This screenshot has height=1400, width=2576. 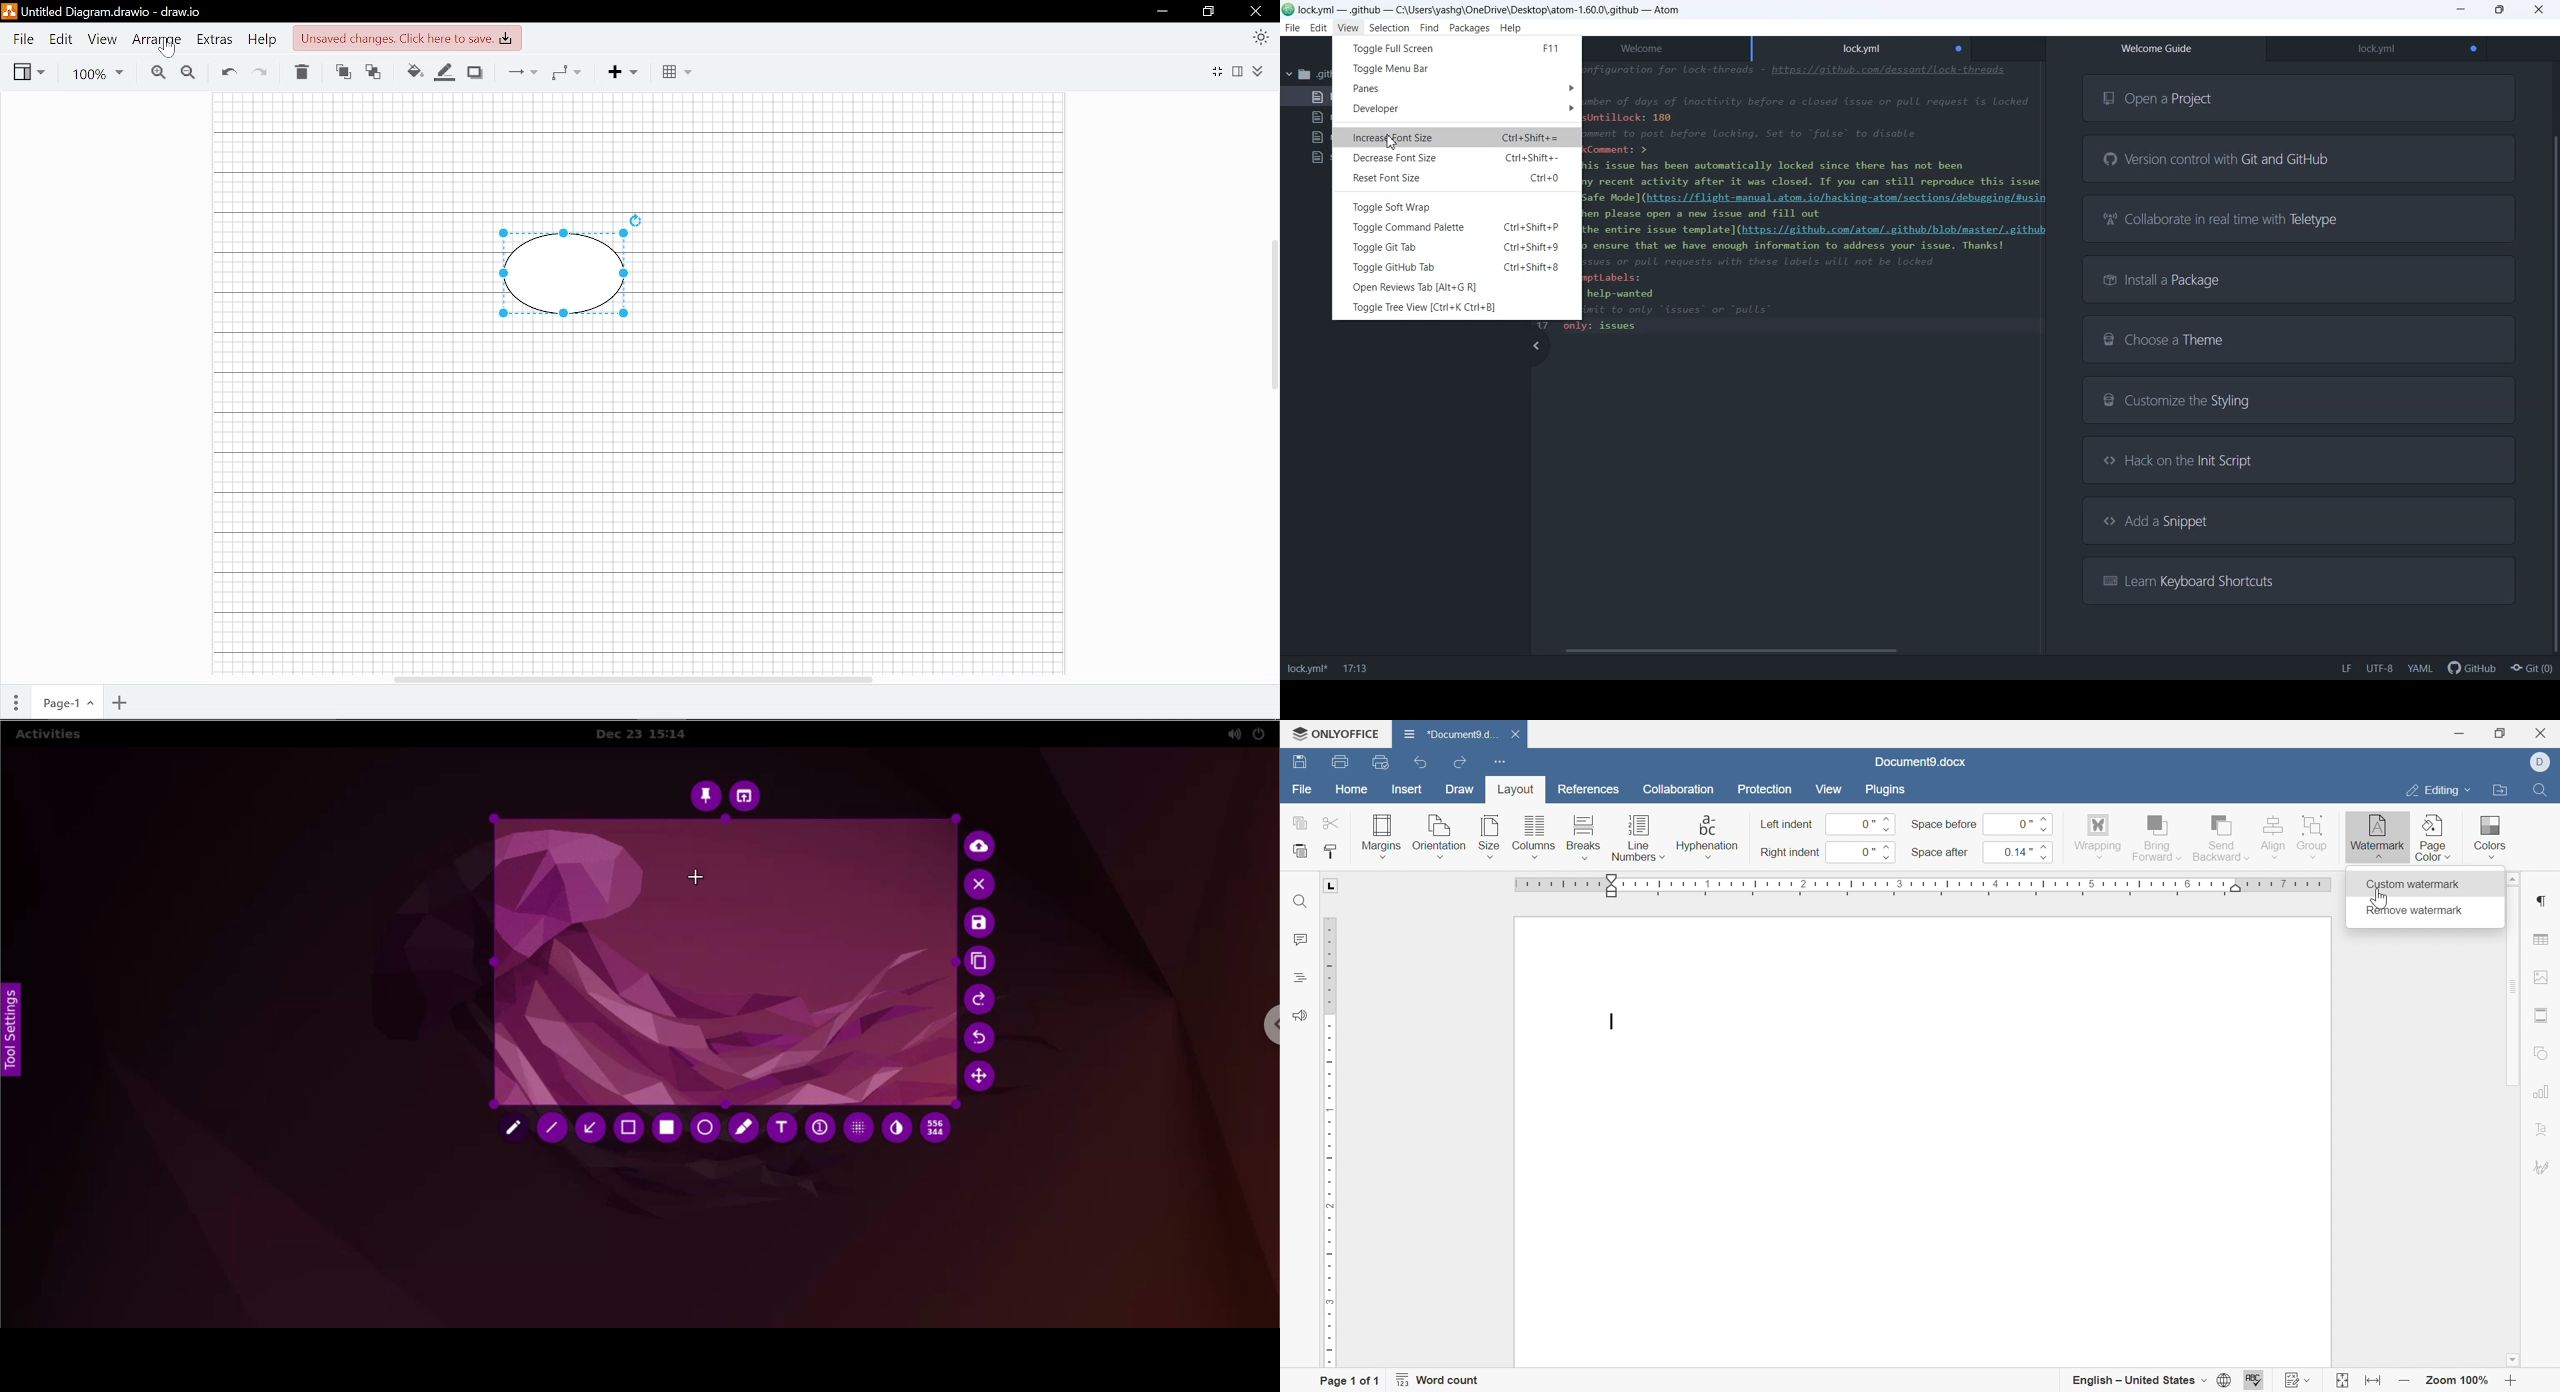 I want to click on Hack on the Init Script, so click(x=2293, y=459).